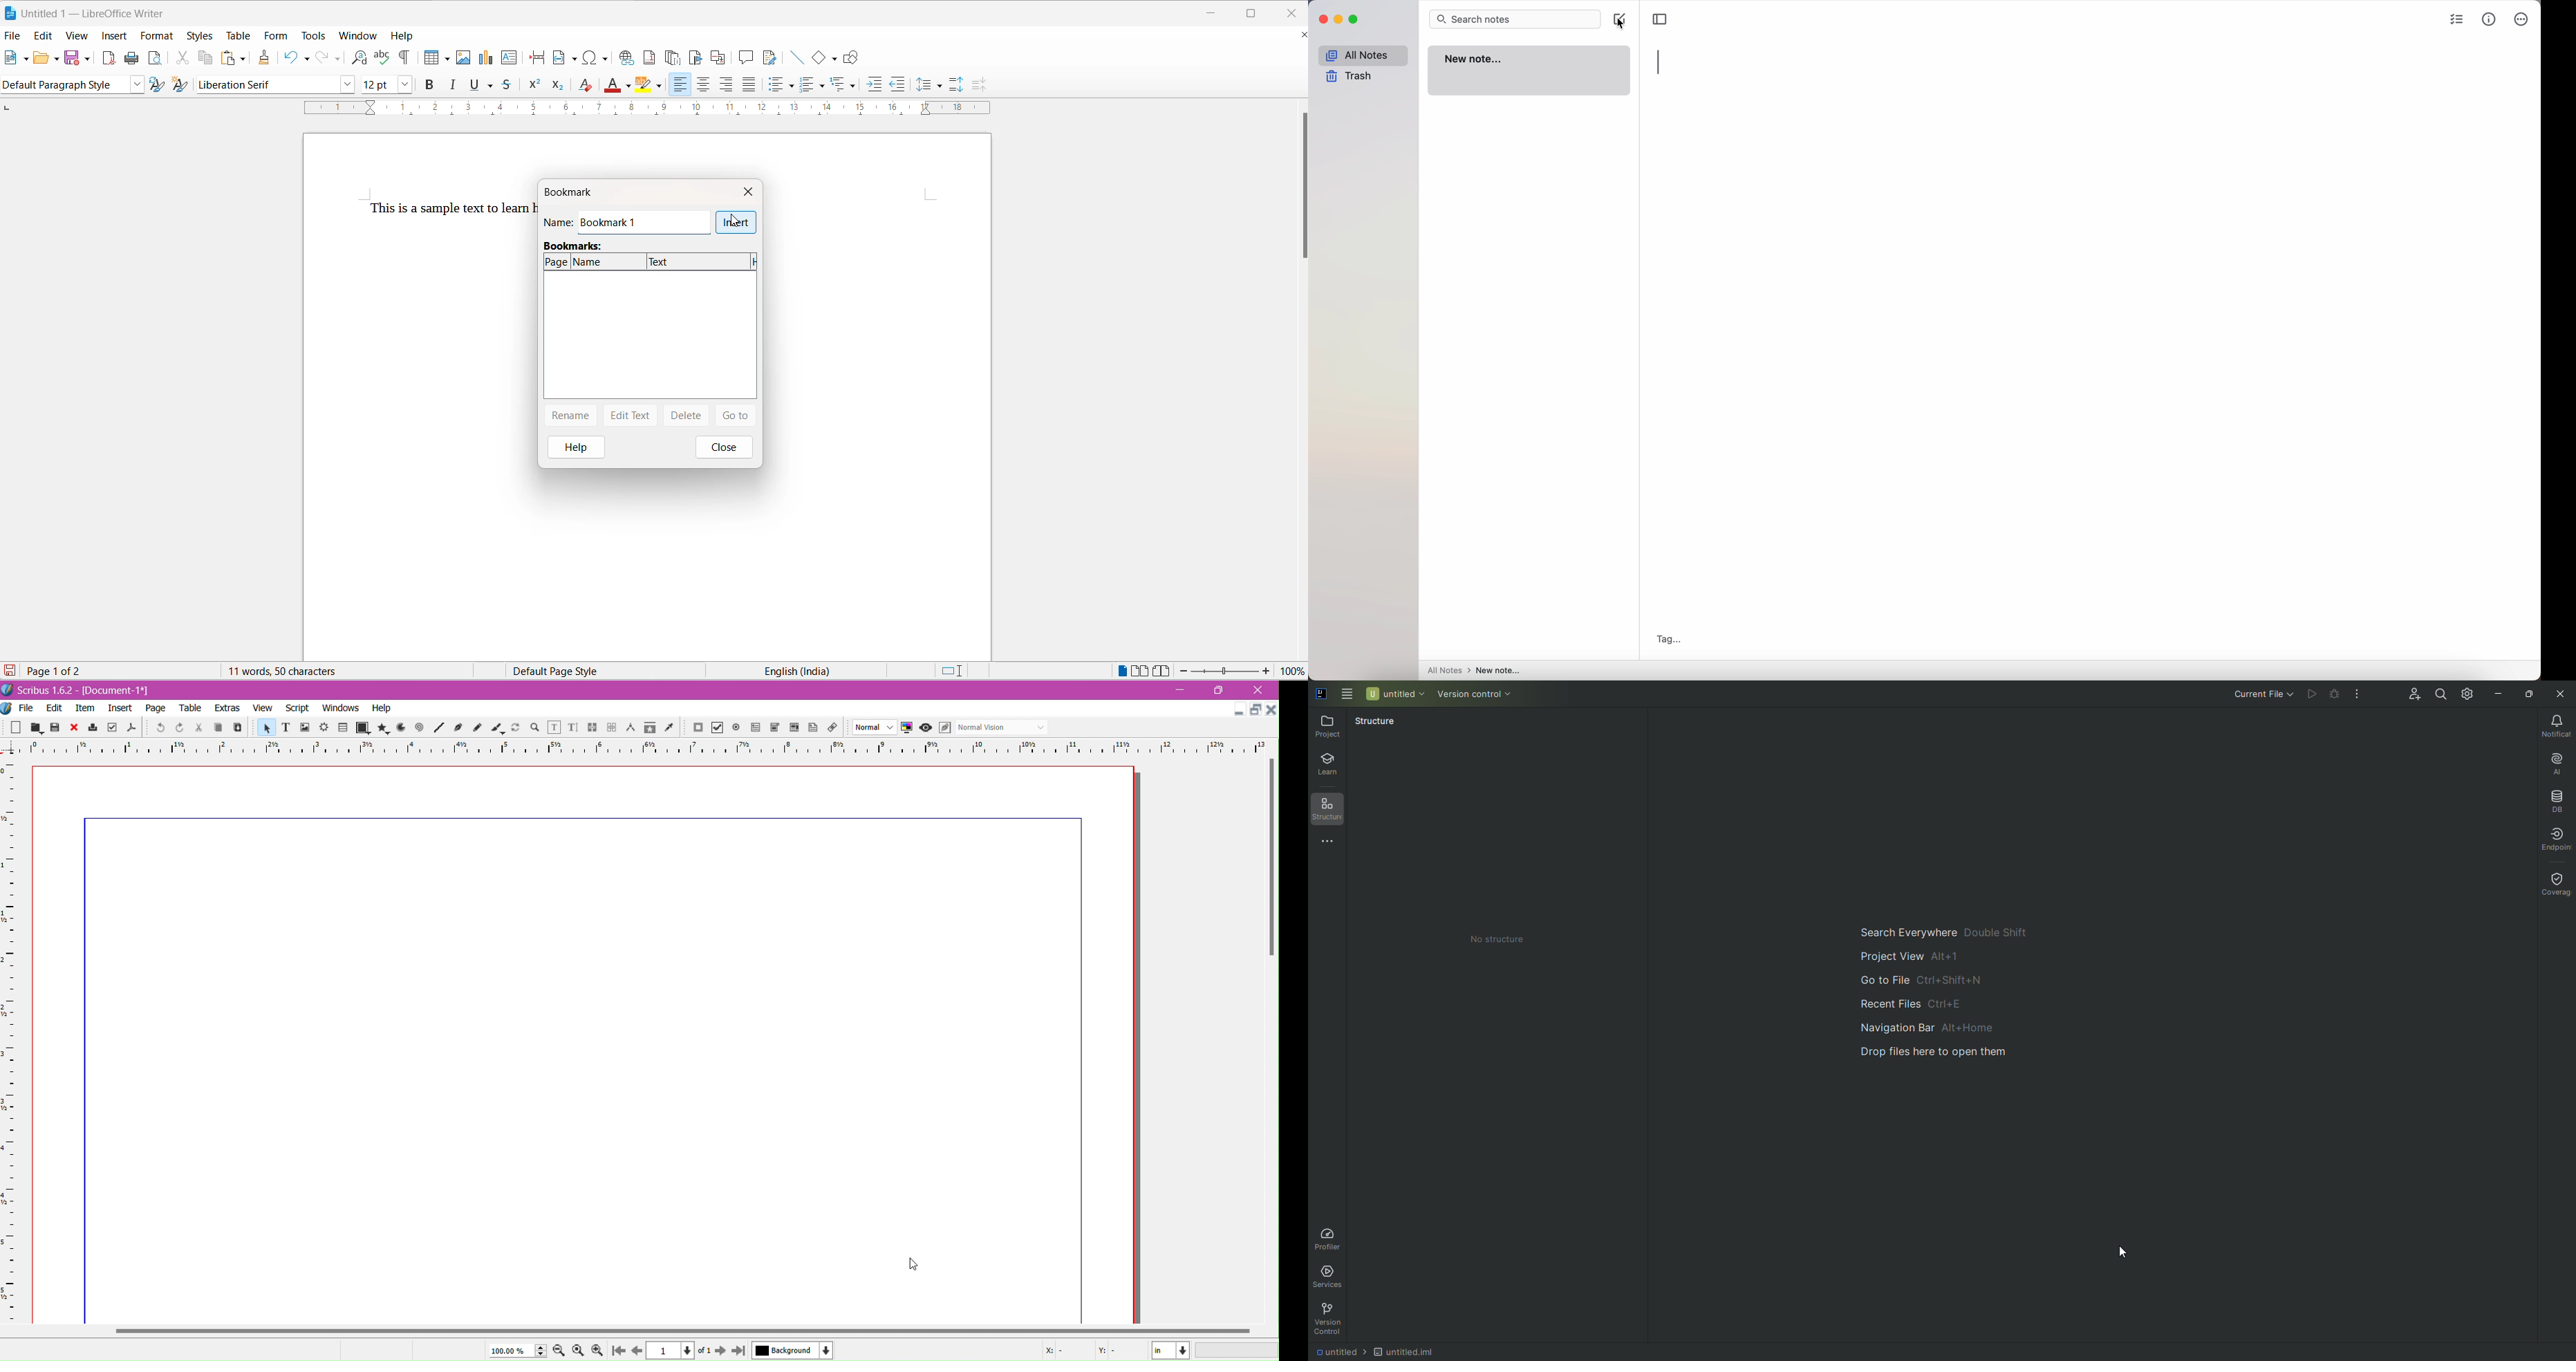 The height and width of the screenshot is (1372, 2576). I want to click on vertical scroll bar, so click(1300, 187).